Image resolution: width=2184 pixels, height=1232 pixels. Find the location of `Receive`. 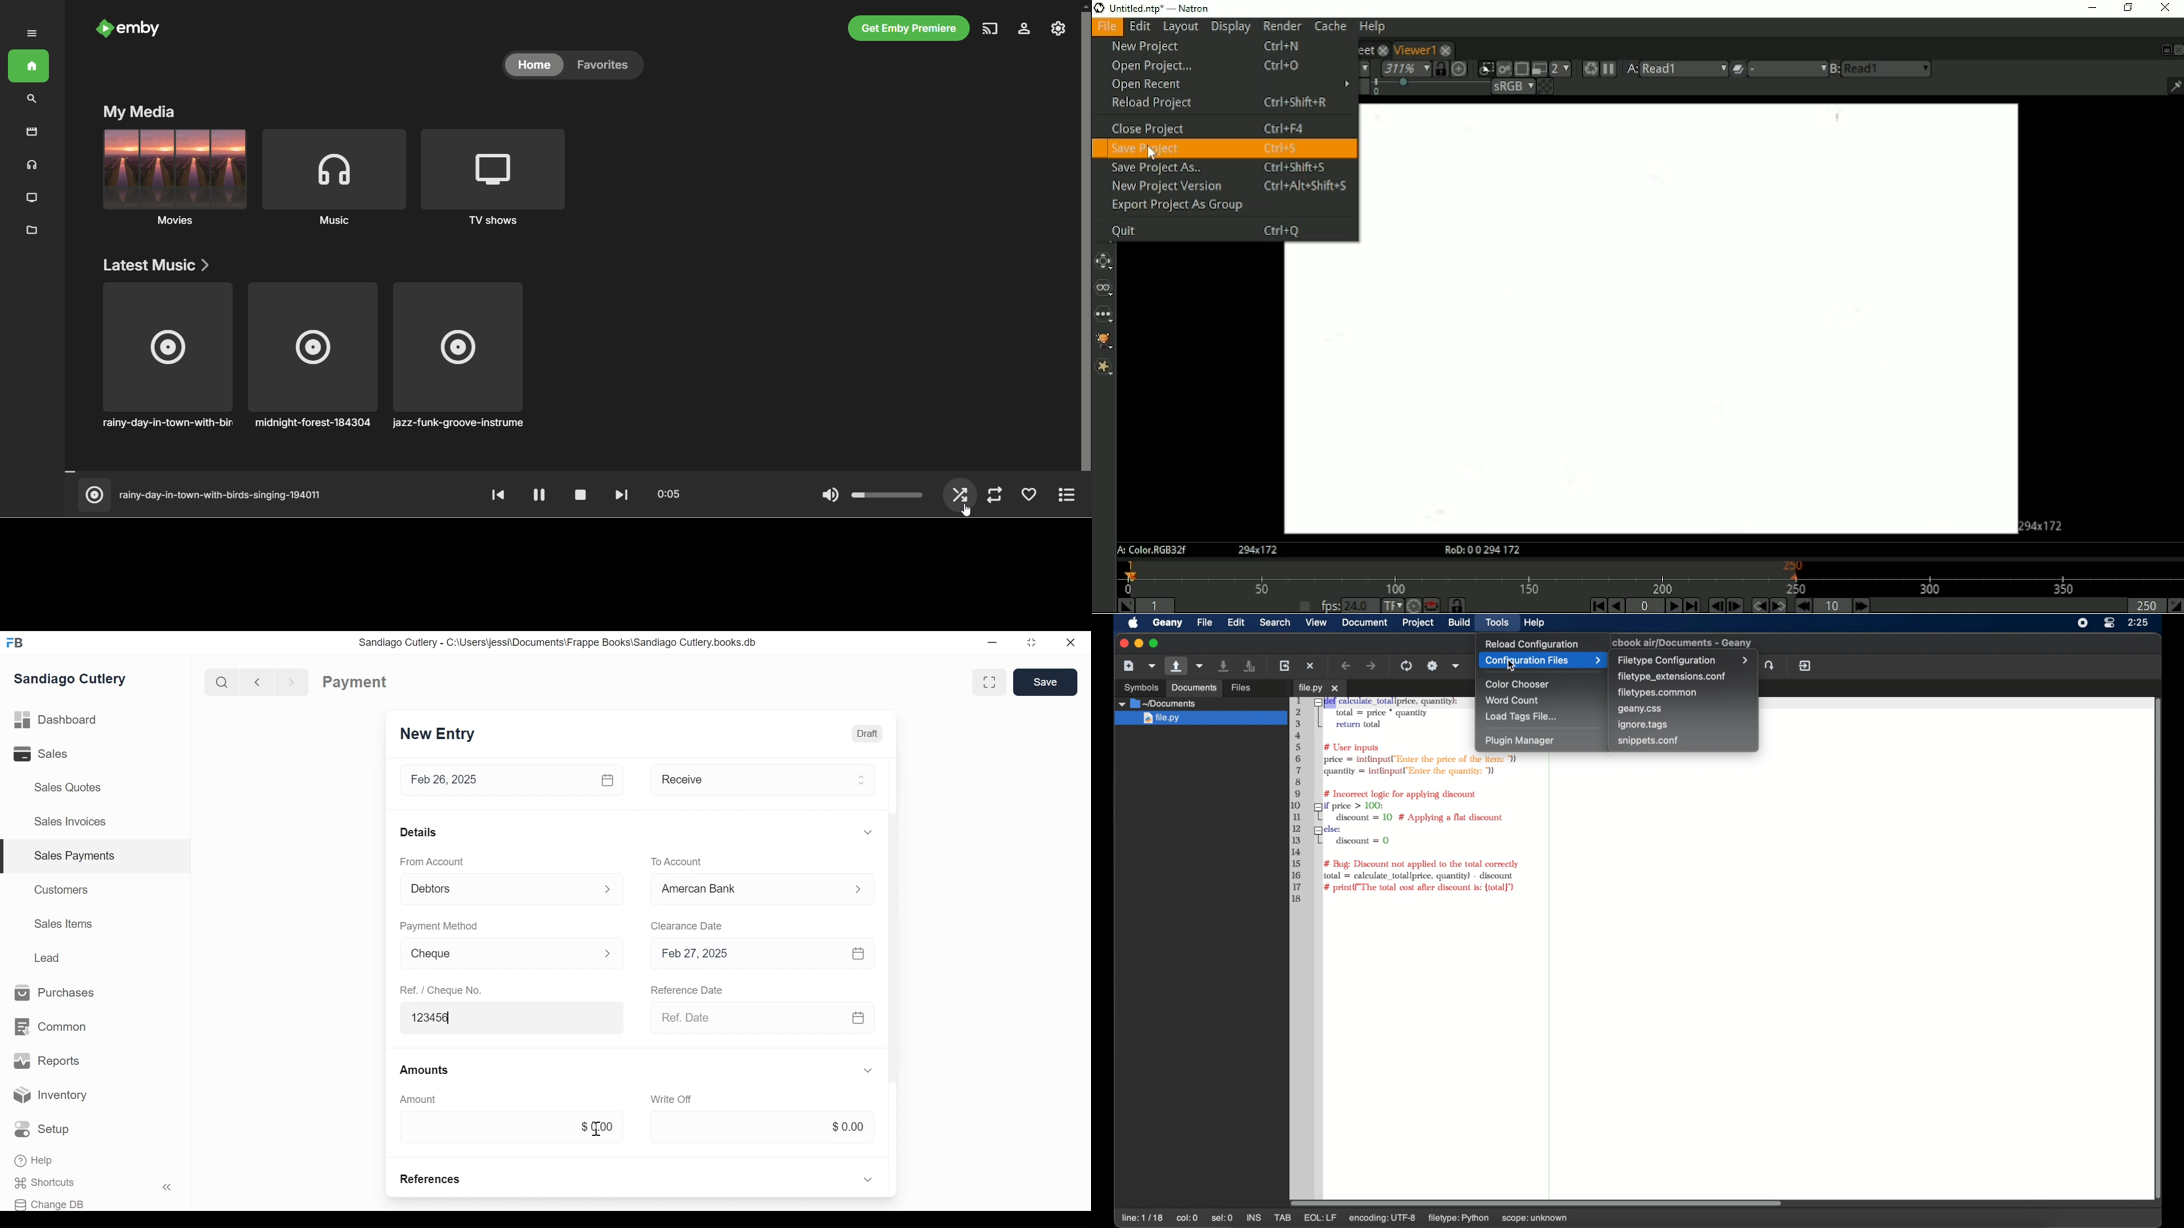

Receive is located at coordinates (746, 779).